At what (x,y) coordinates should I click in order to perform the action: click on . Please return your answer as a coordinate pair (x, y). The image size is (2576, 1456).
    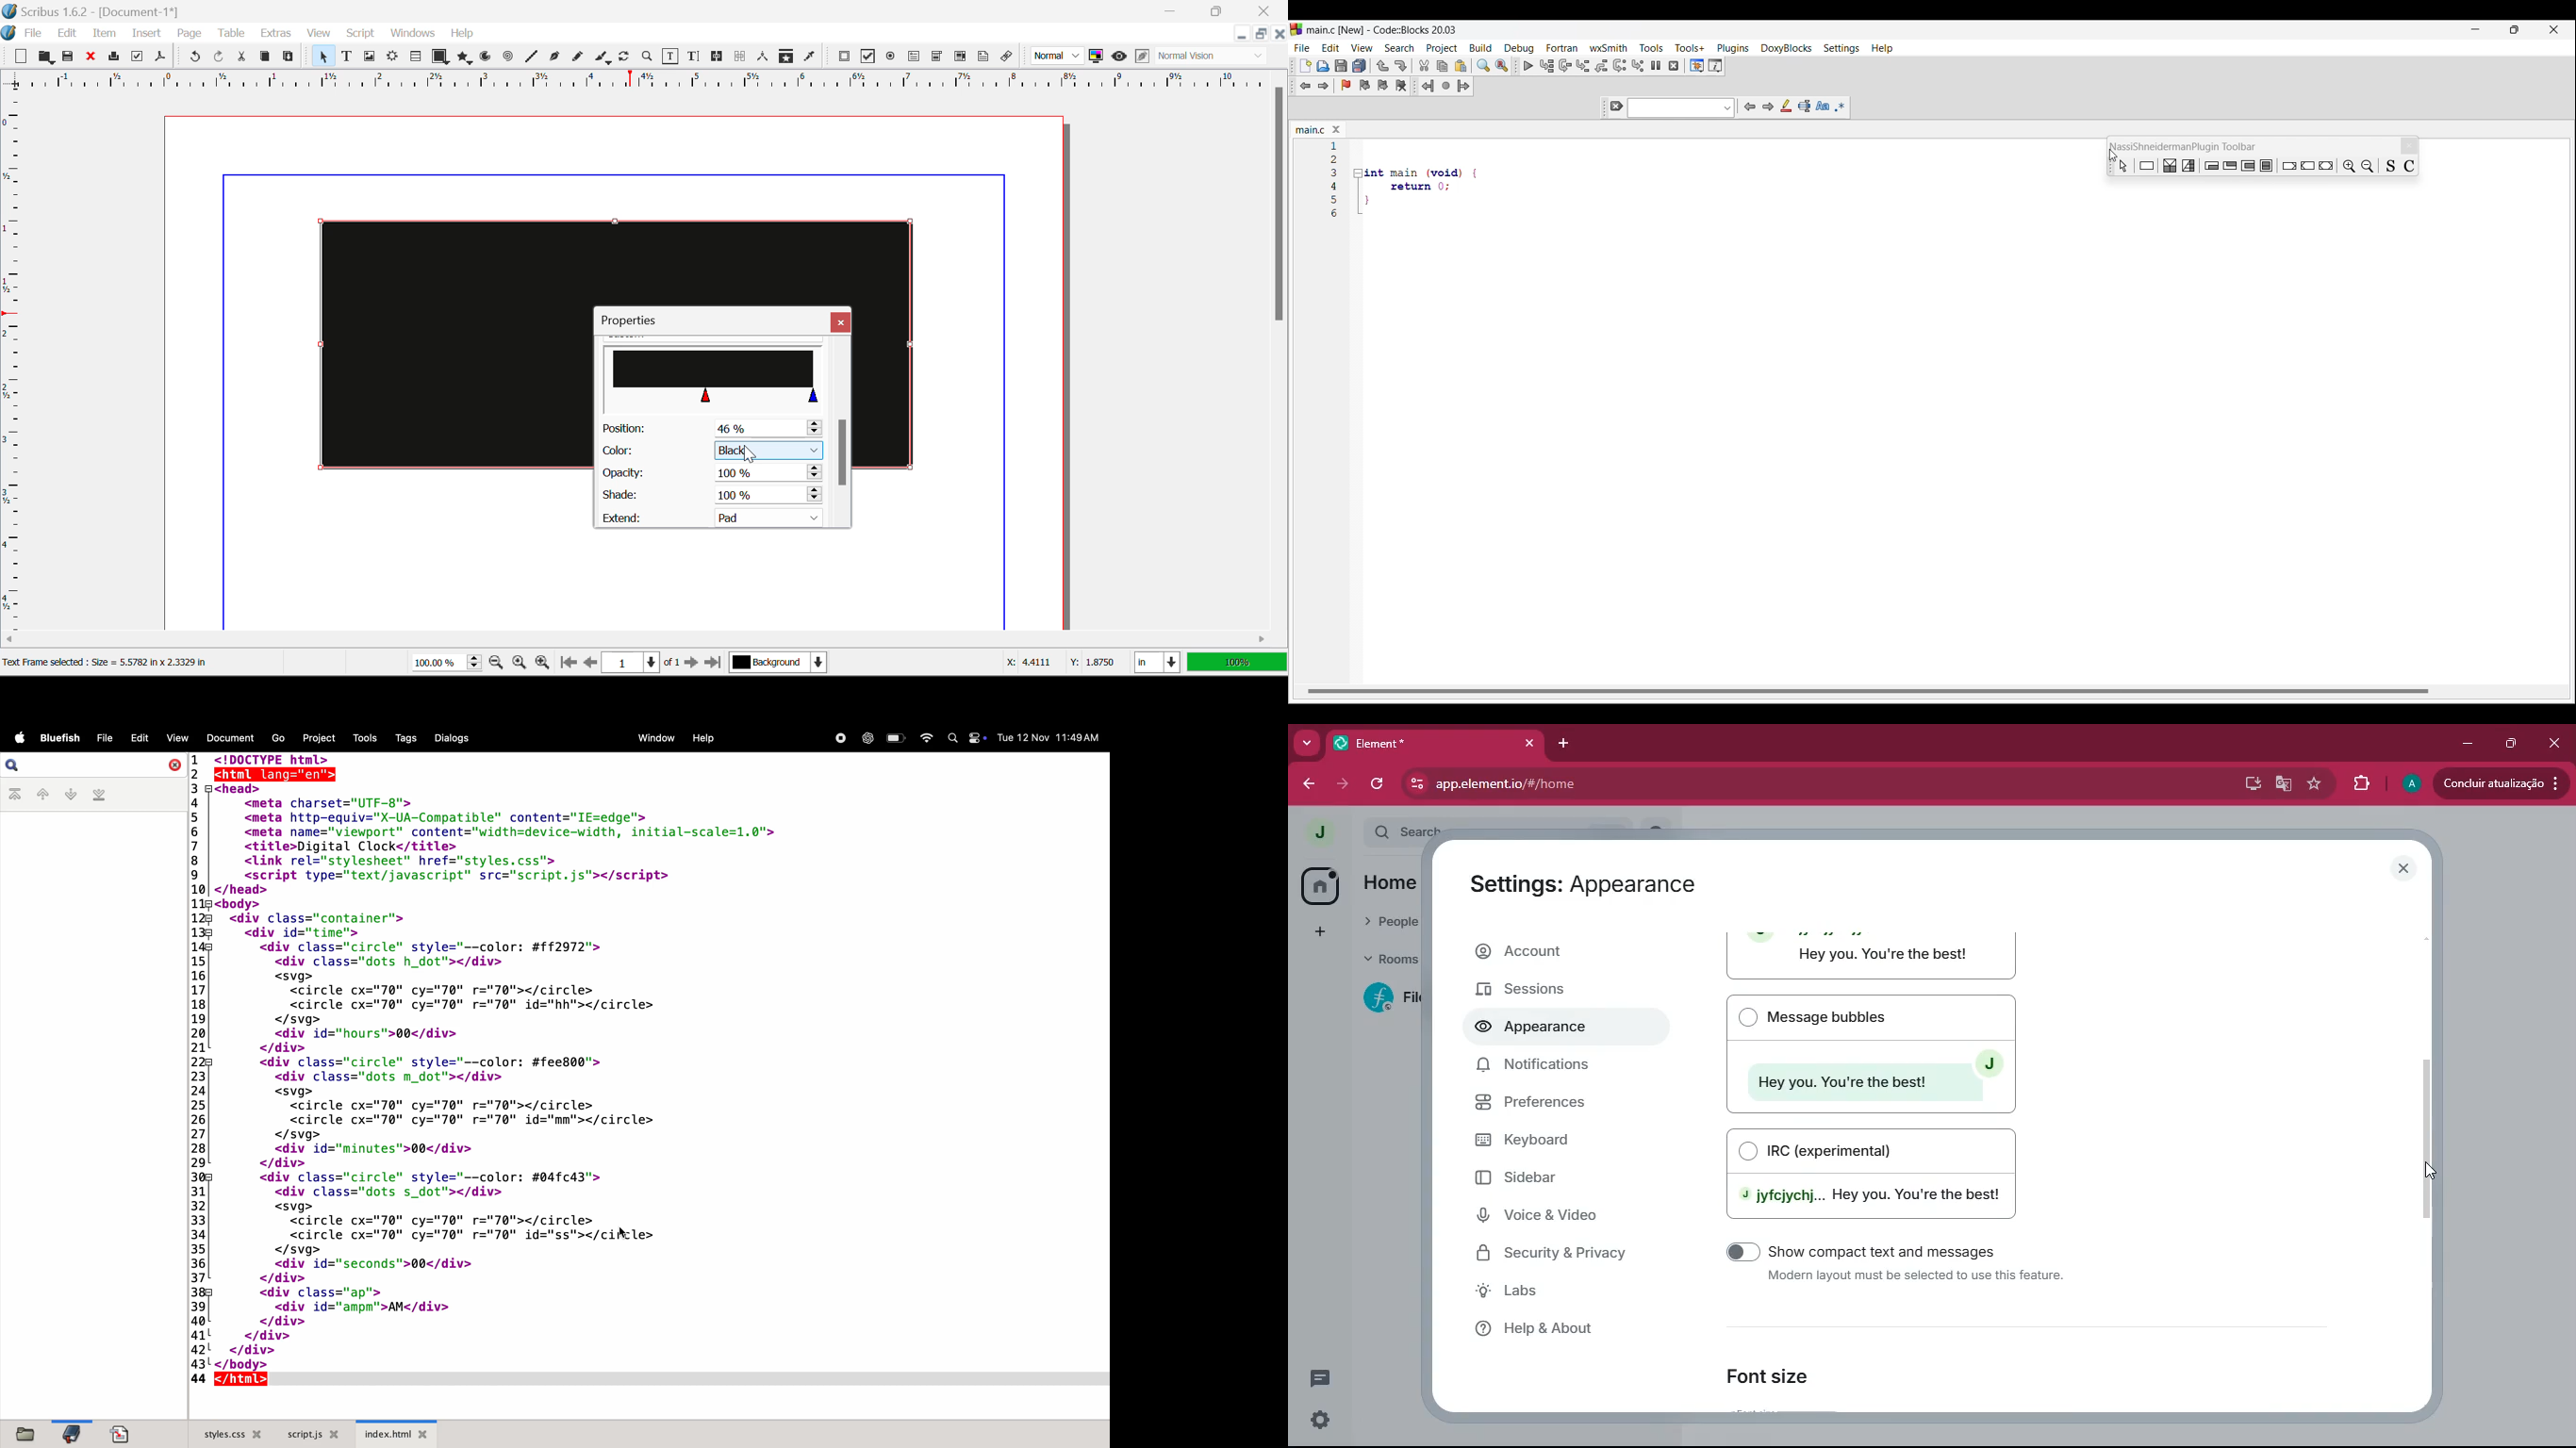
    Looking at the image, I should click on (1419, 169).